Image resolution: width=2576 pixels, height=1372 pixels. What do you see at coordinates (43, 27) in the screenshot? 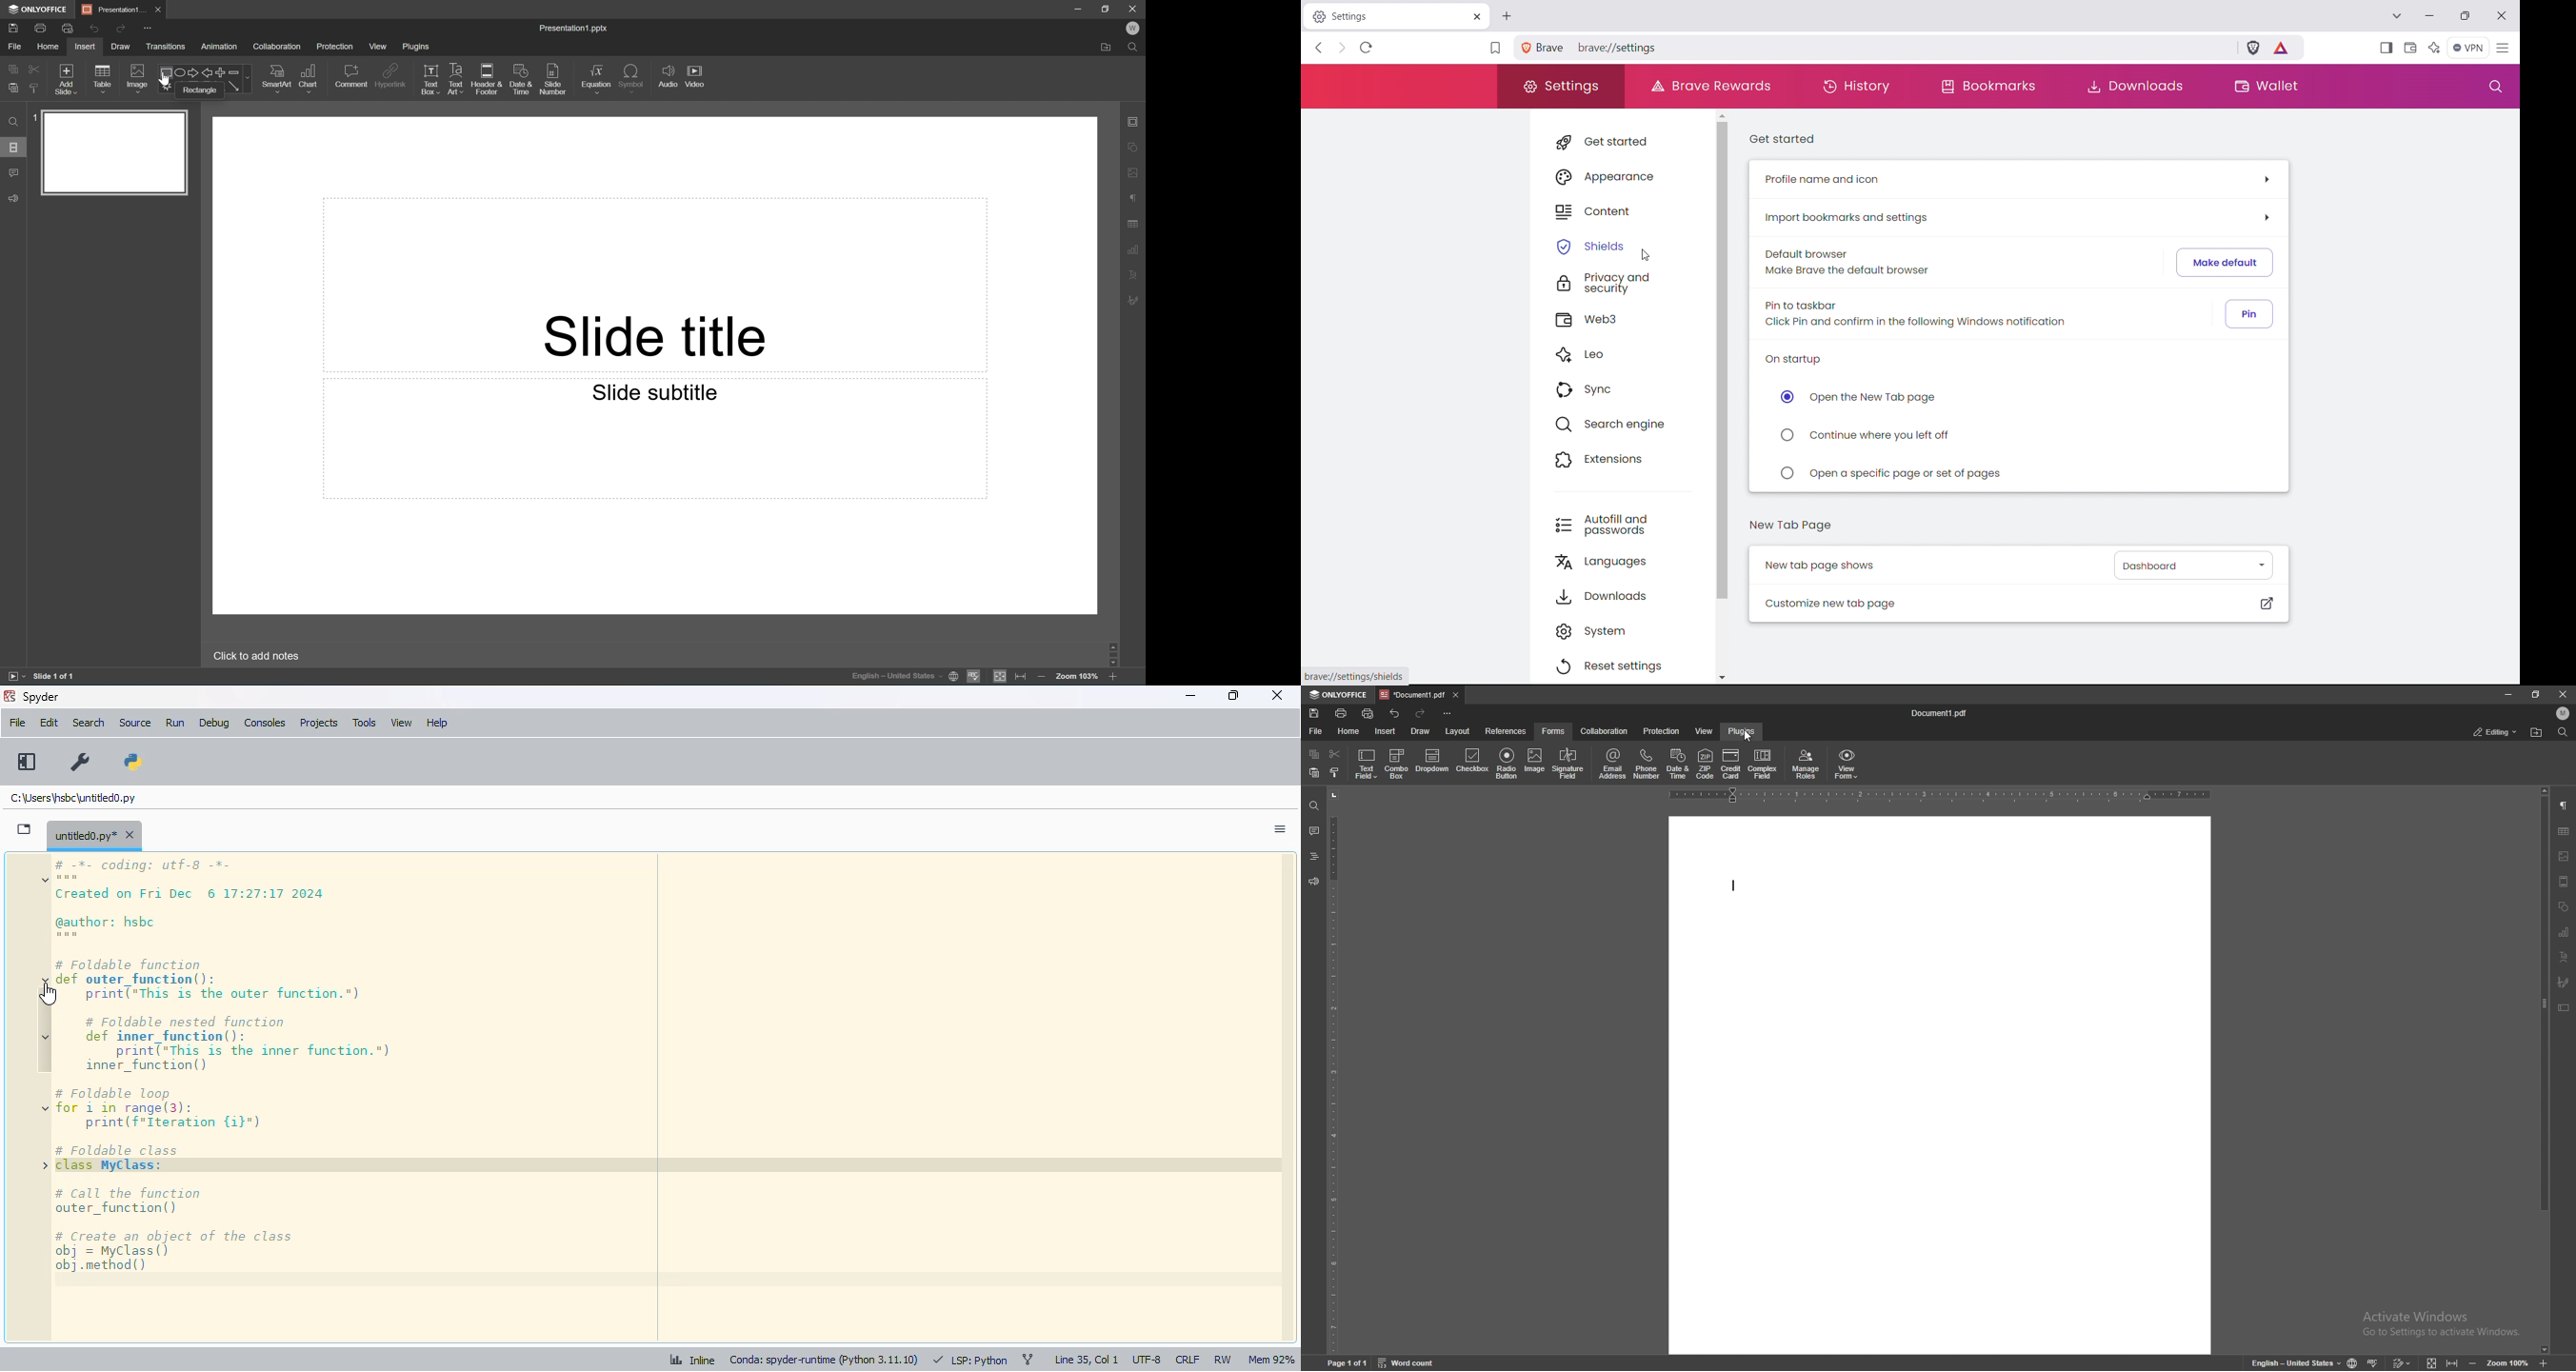
I see `Print file` at bounding box center [43, 27].